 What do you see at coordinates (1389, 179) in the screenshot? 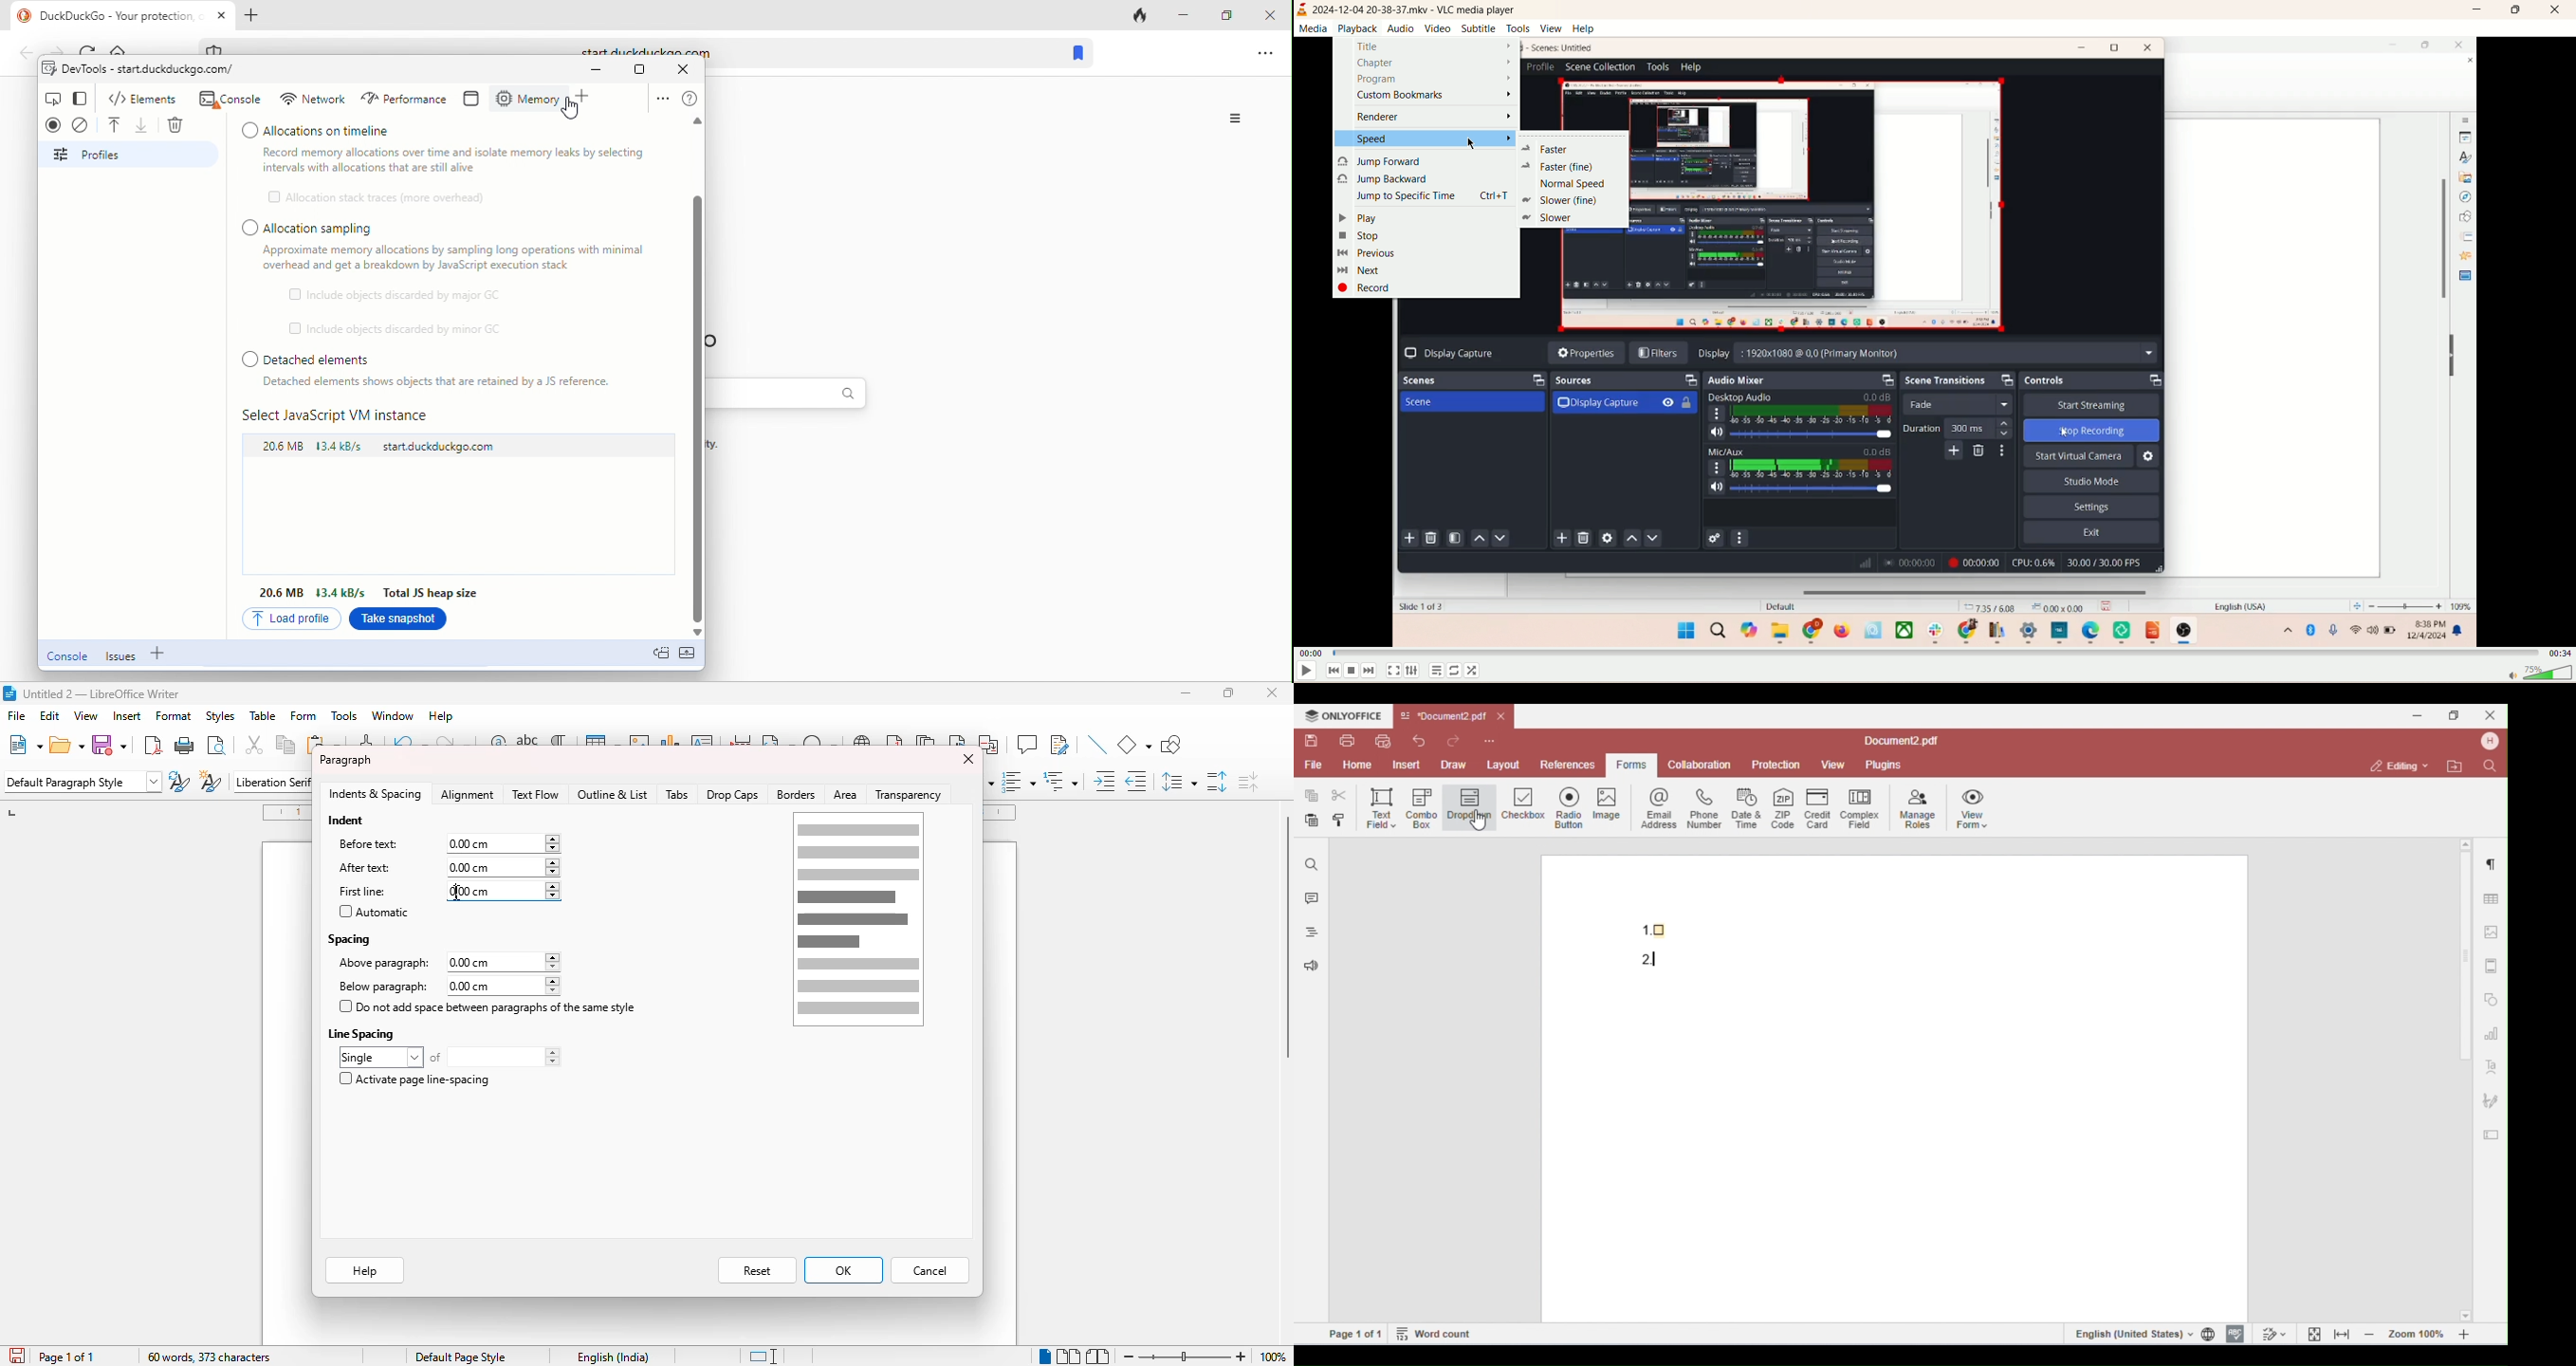
I see `jump backward` at bounding box center [1389, 179].